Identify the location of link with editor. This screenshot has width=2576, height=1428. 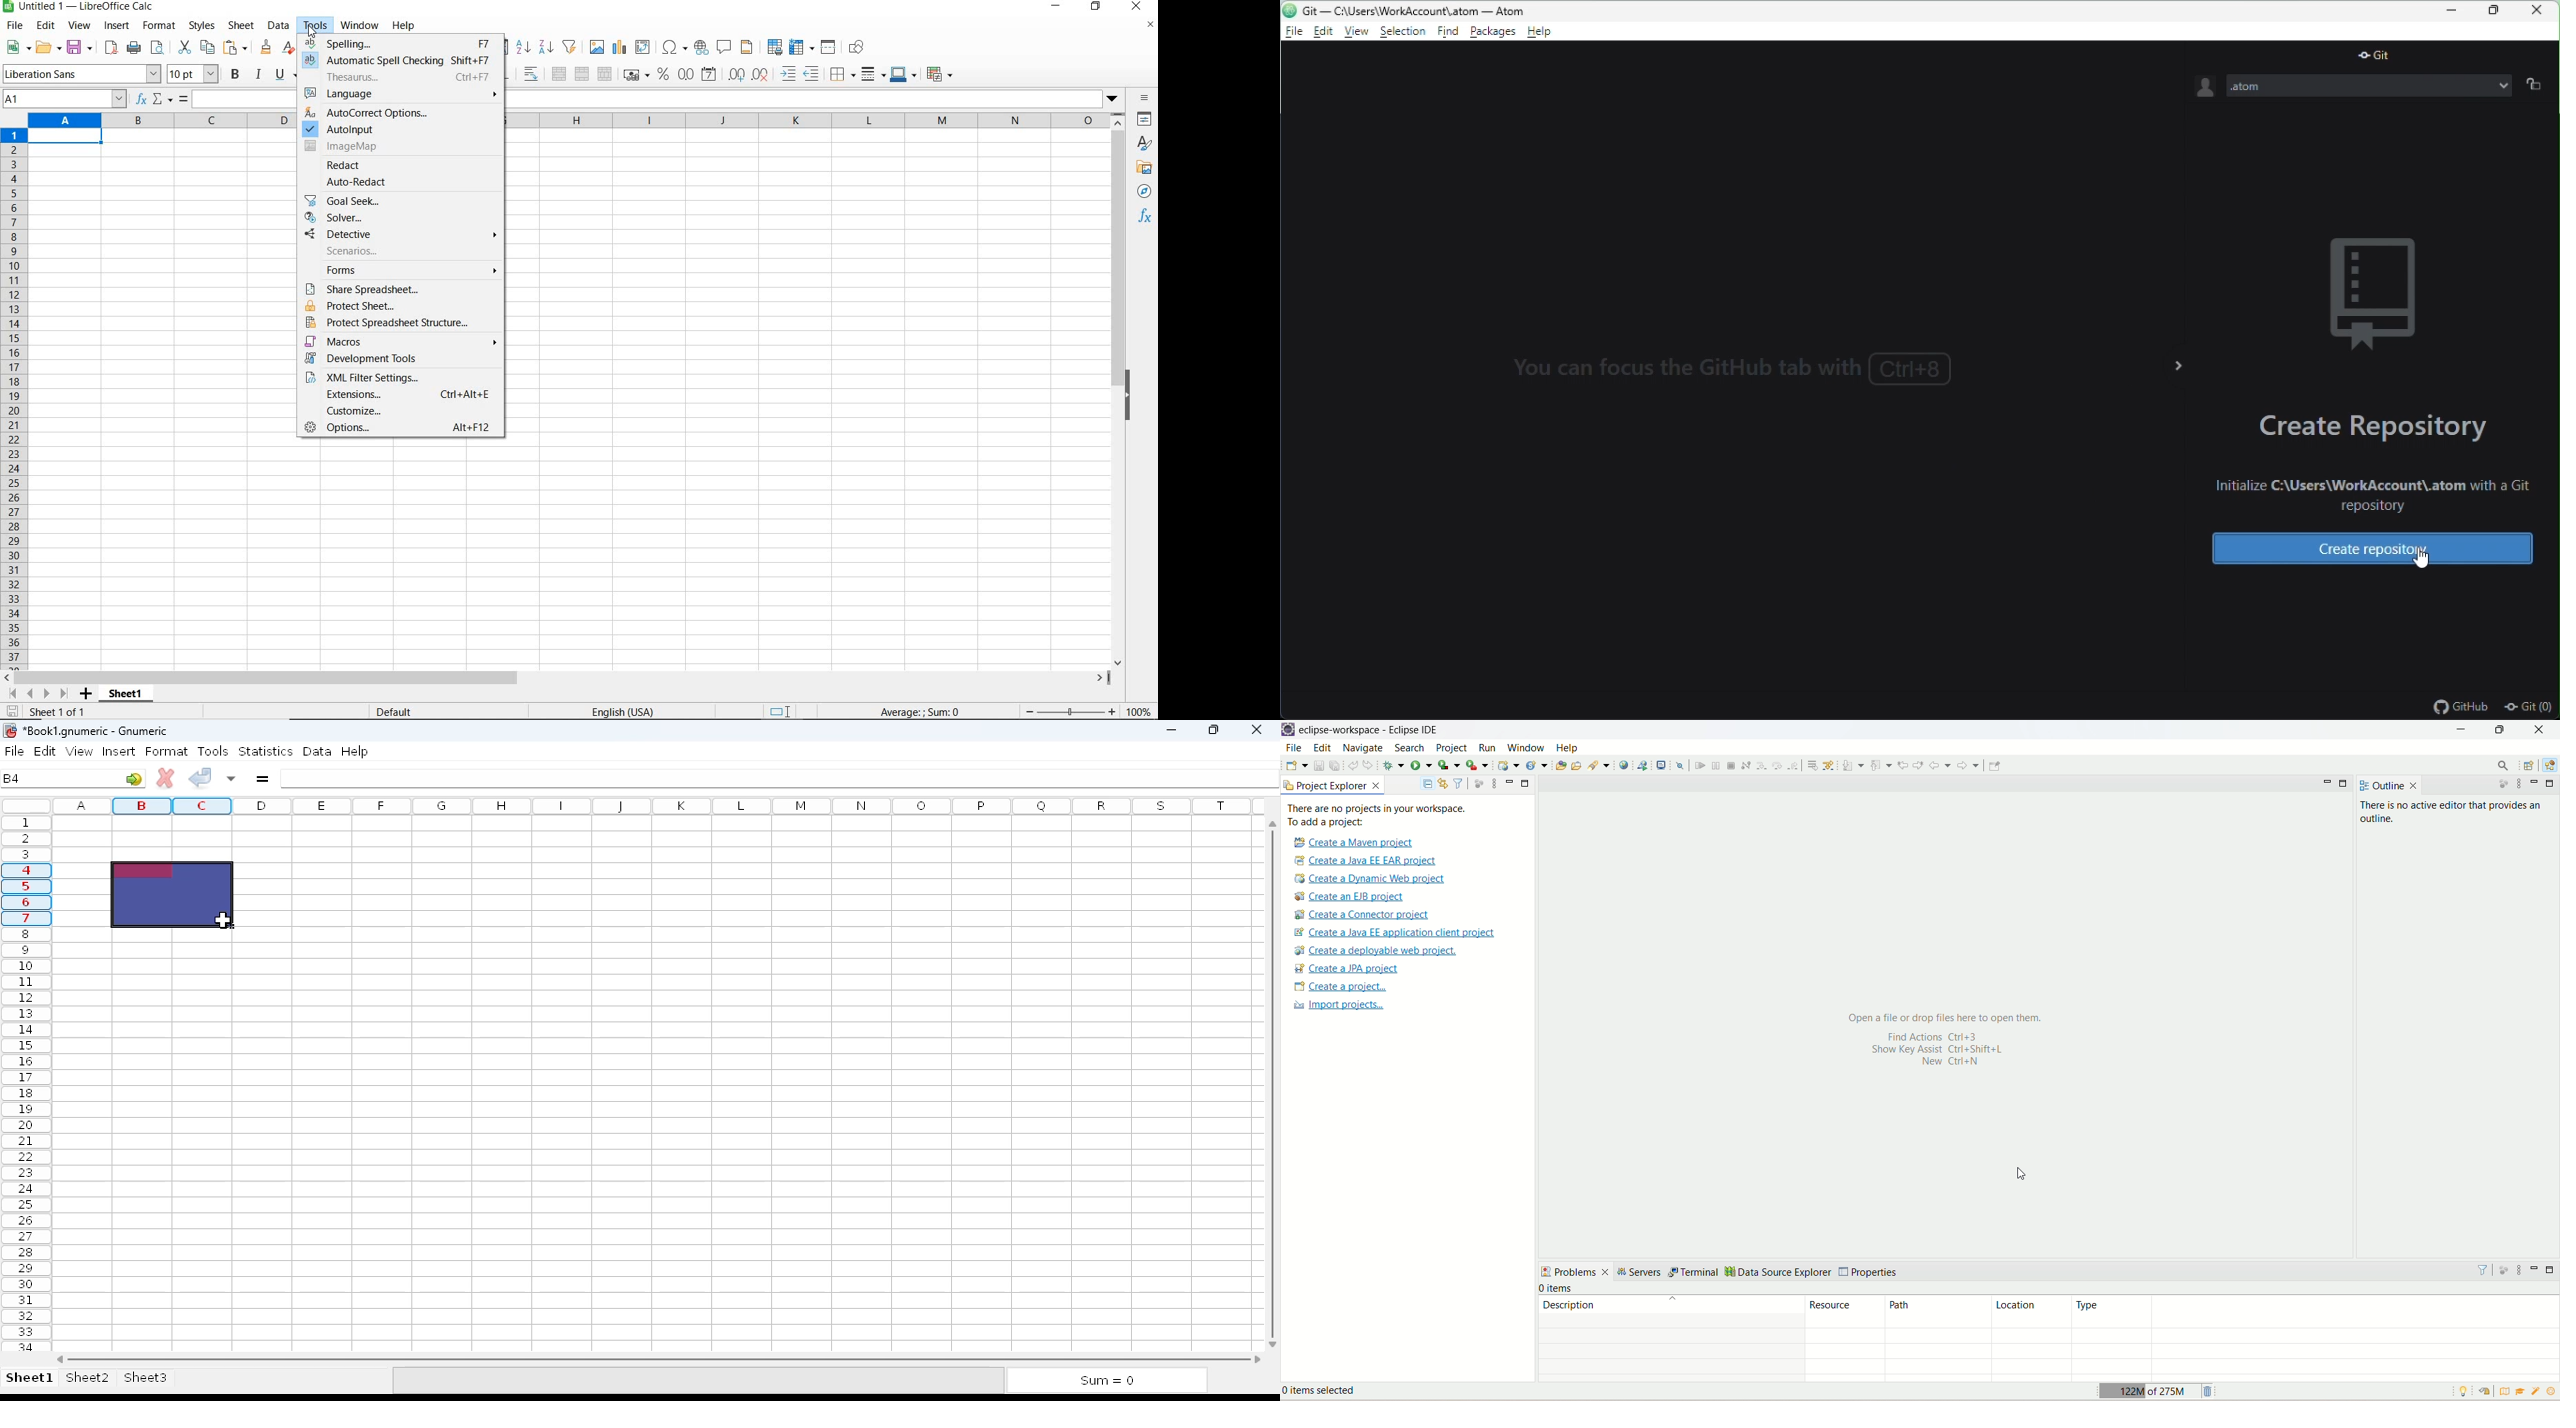
(1443, 783).